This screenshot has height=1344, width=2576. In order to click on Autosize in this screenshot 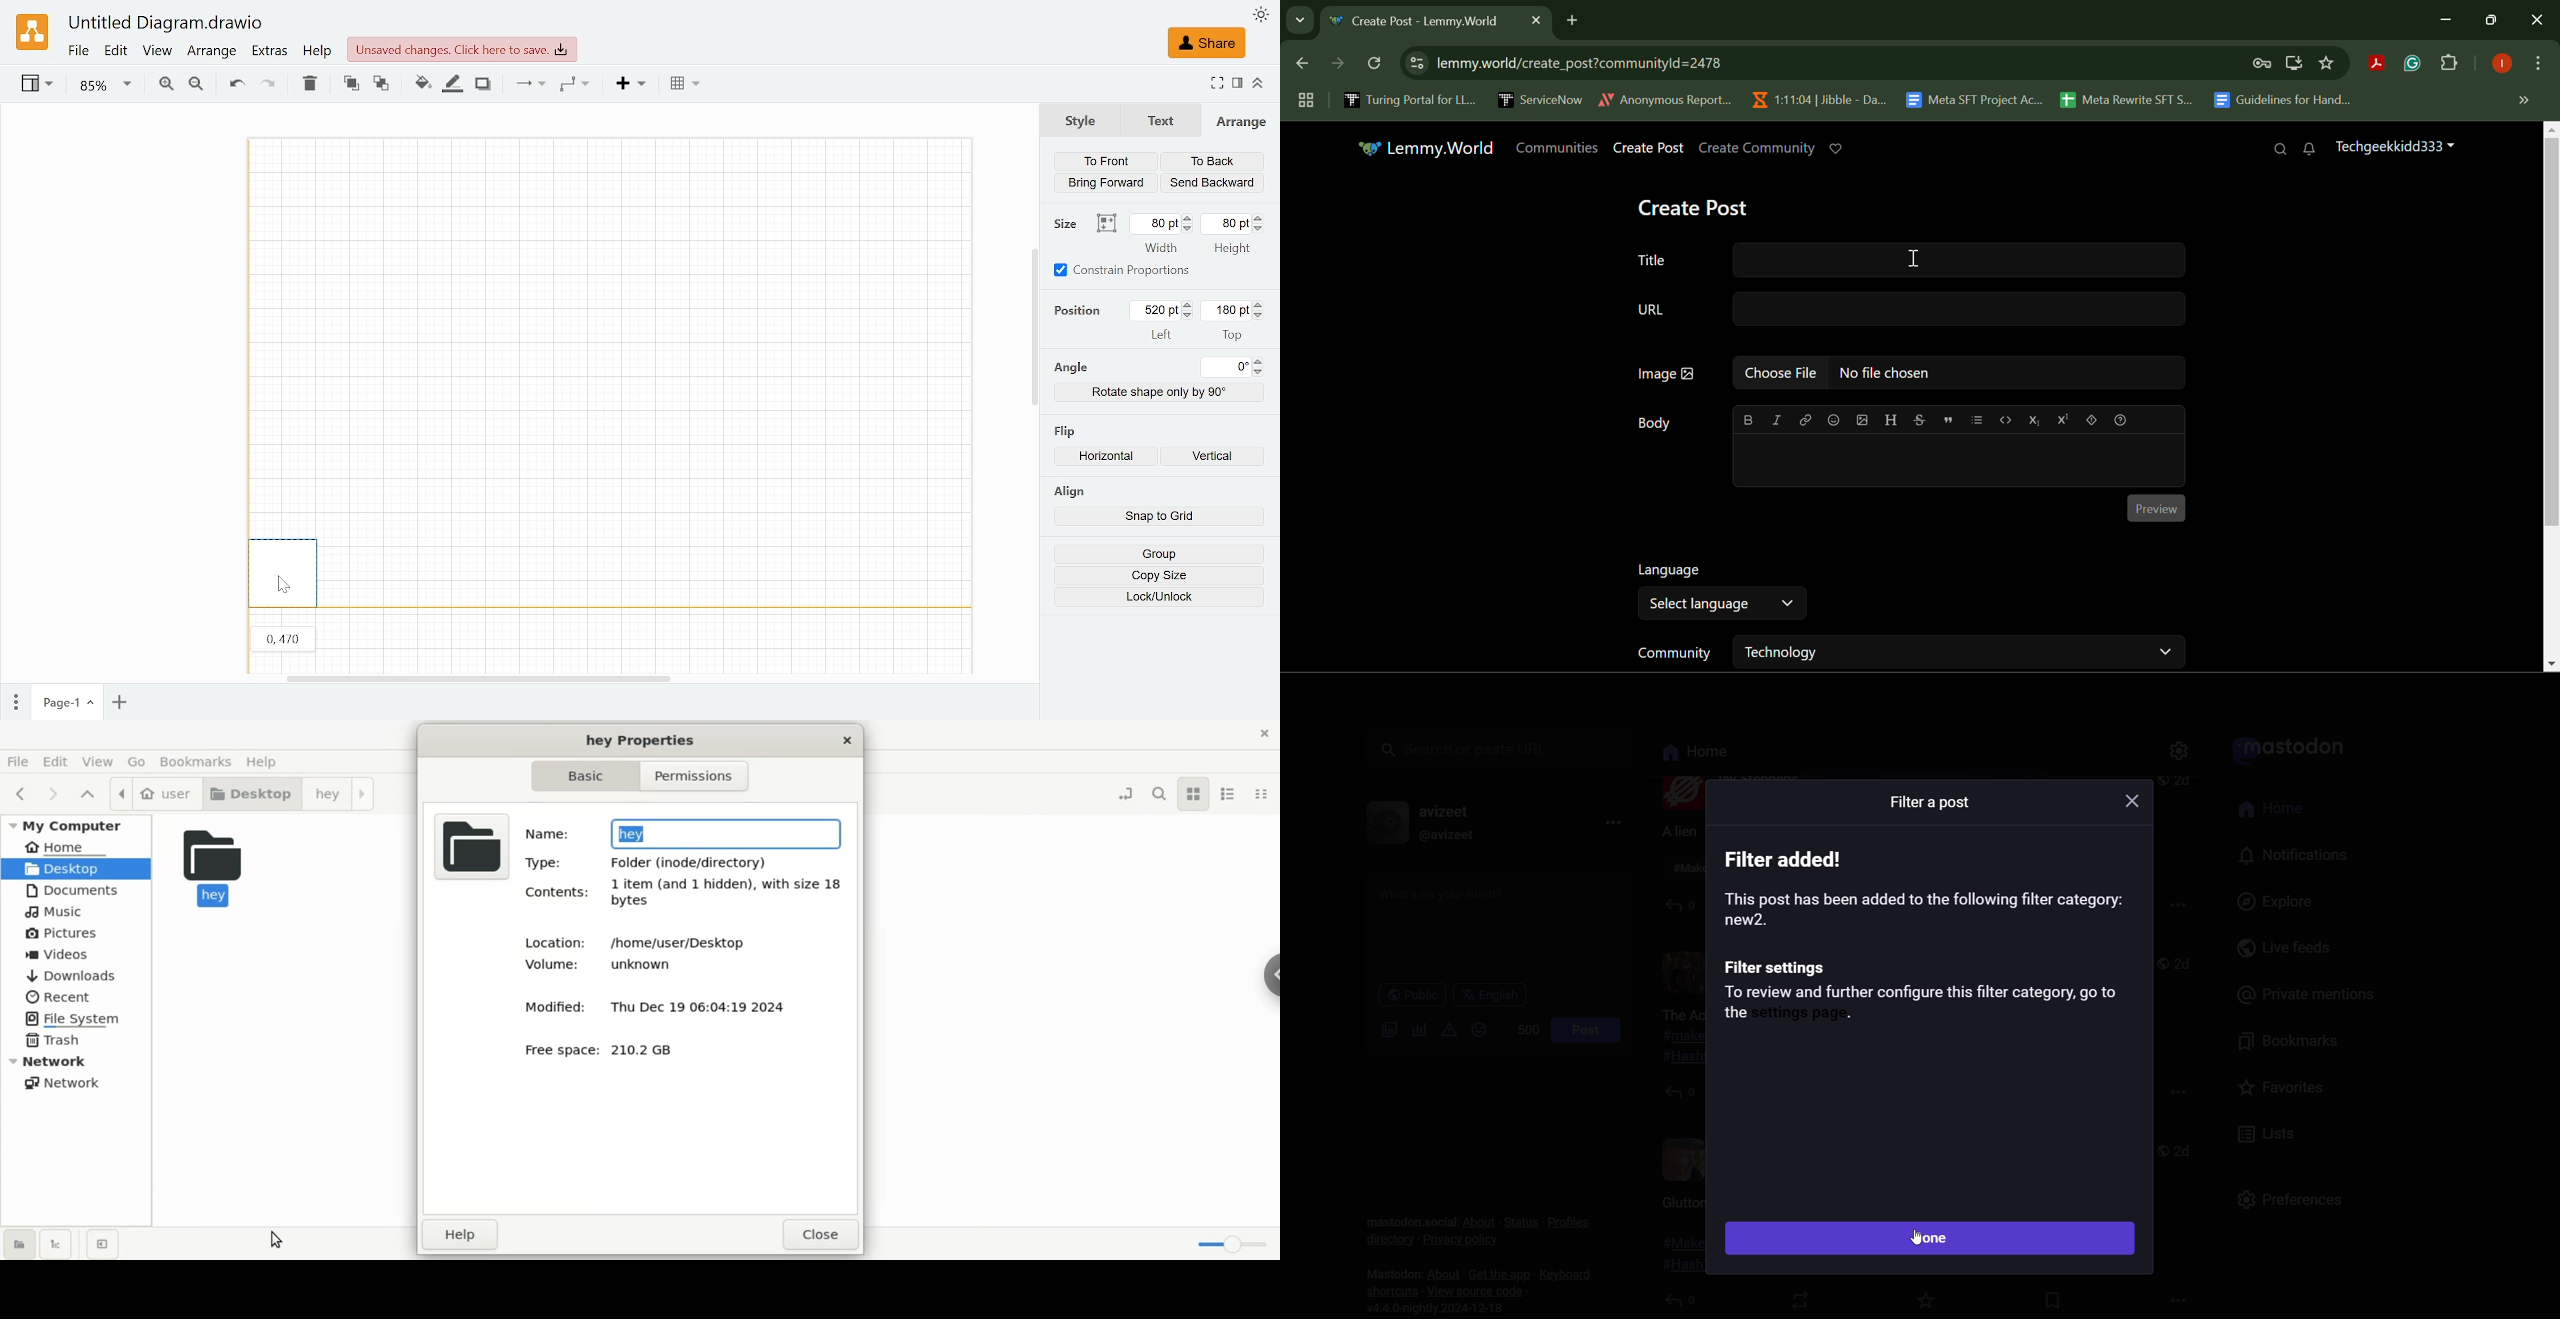, I will do `click(1106, 224)`.